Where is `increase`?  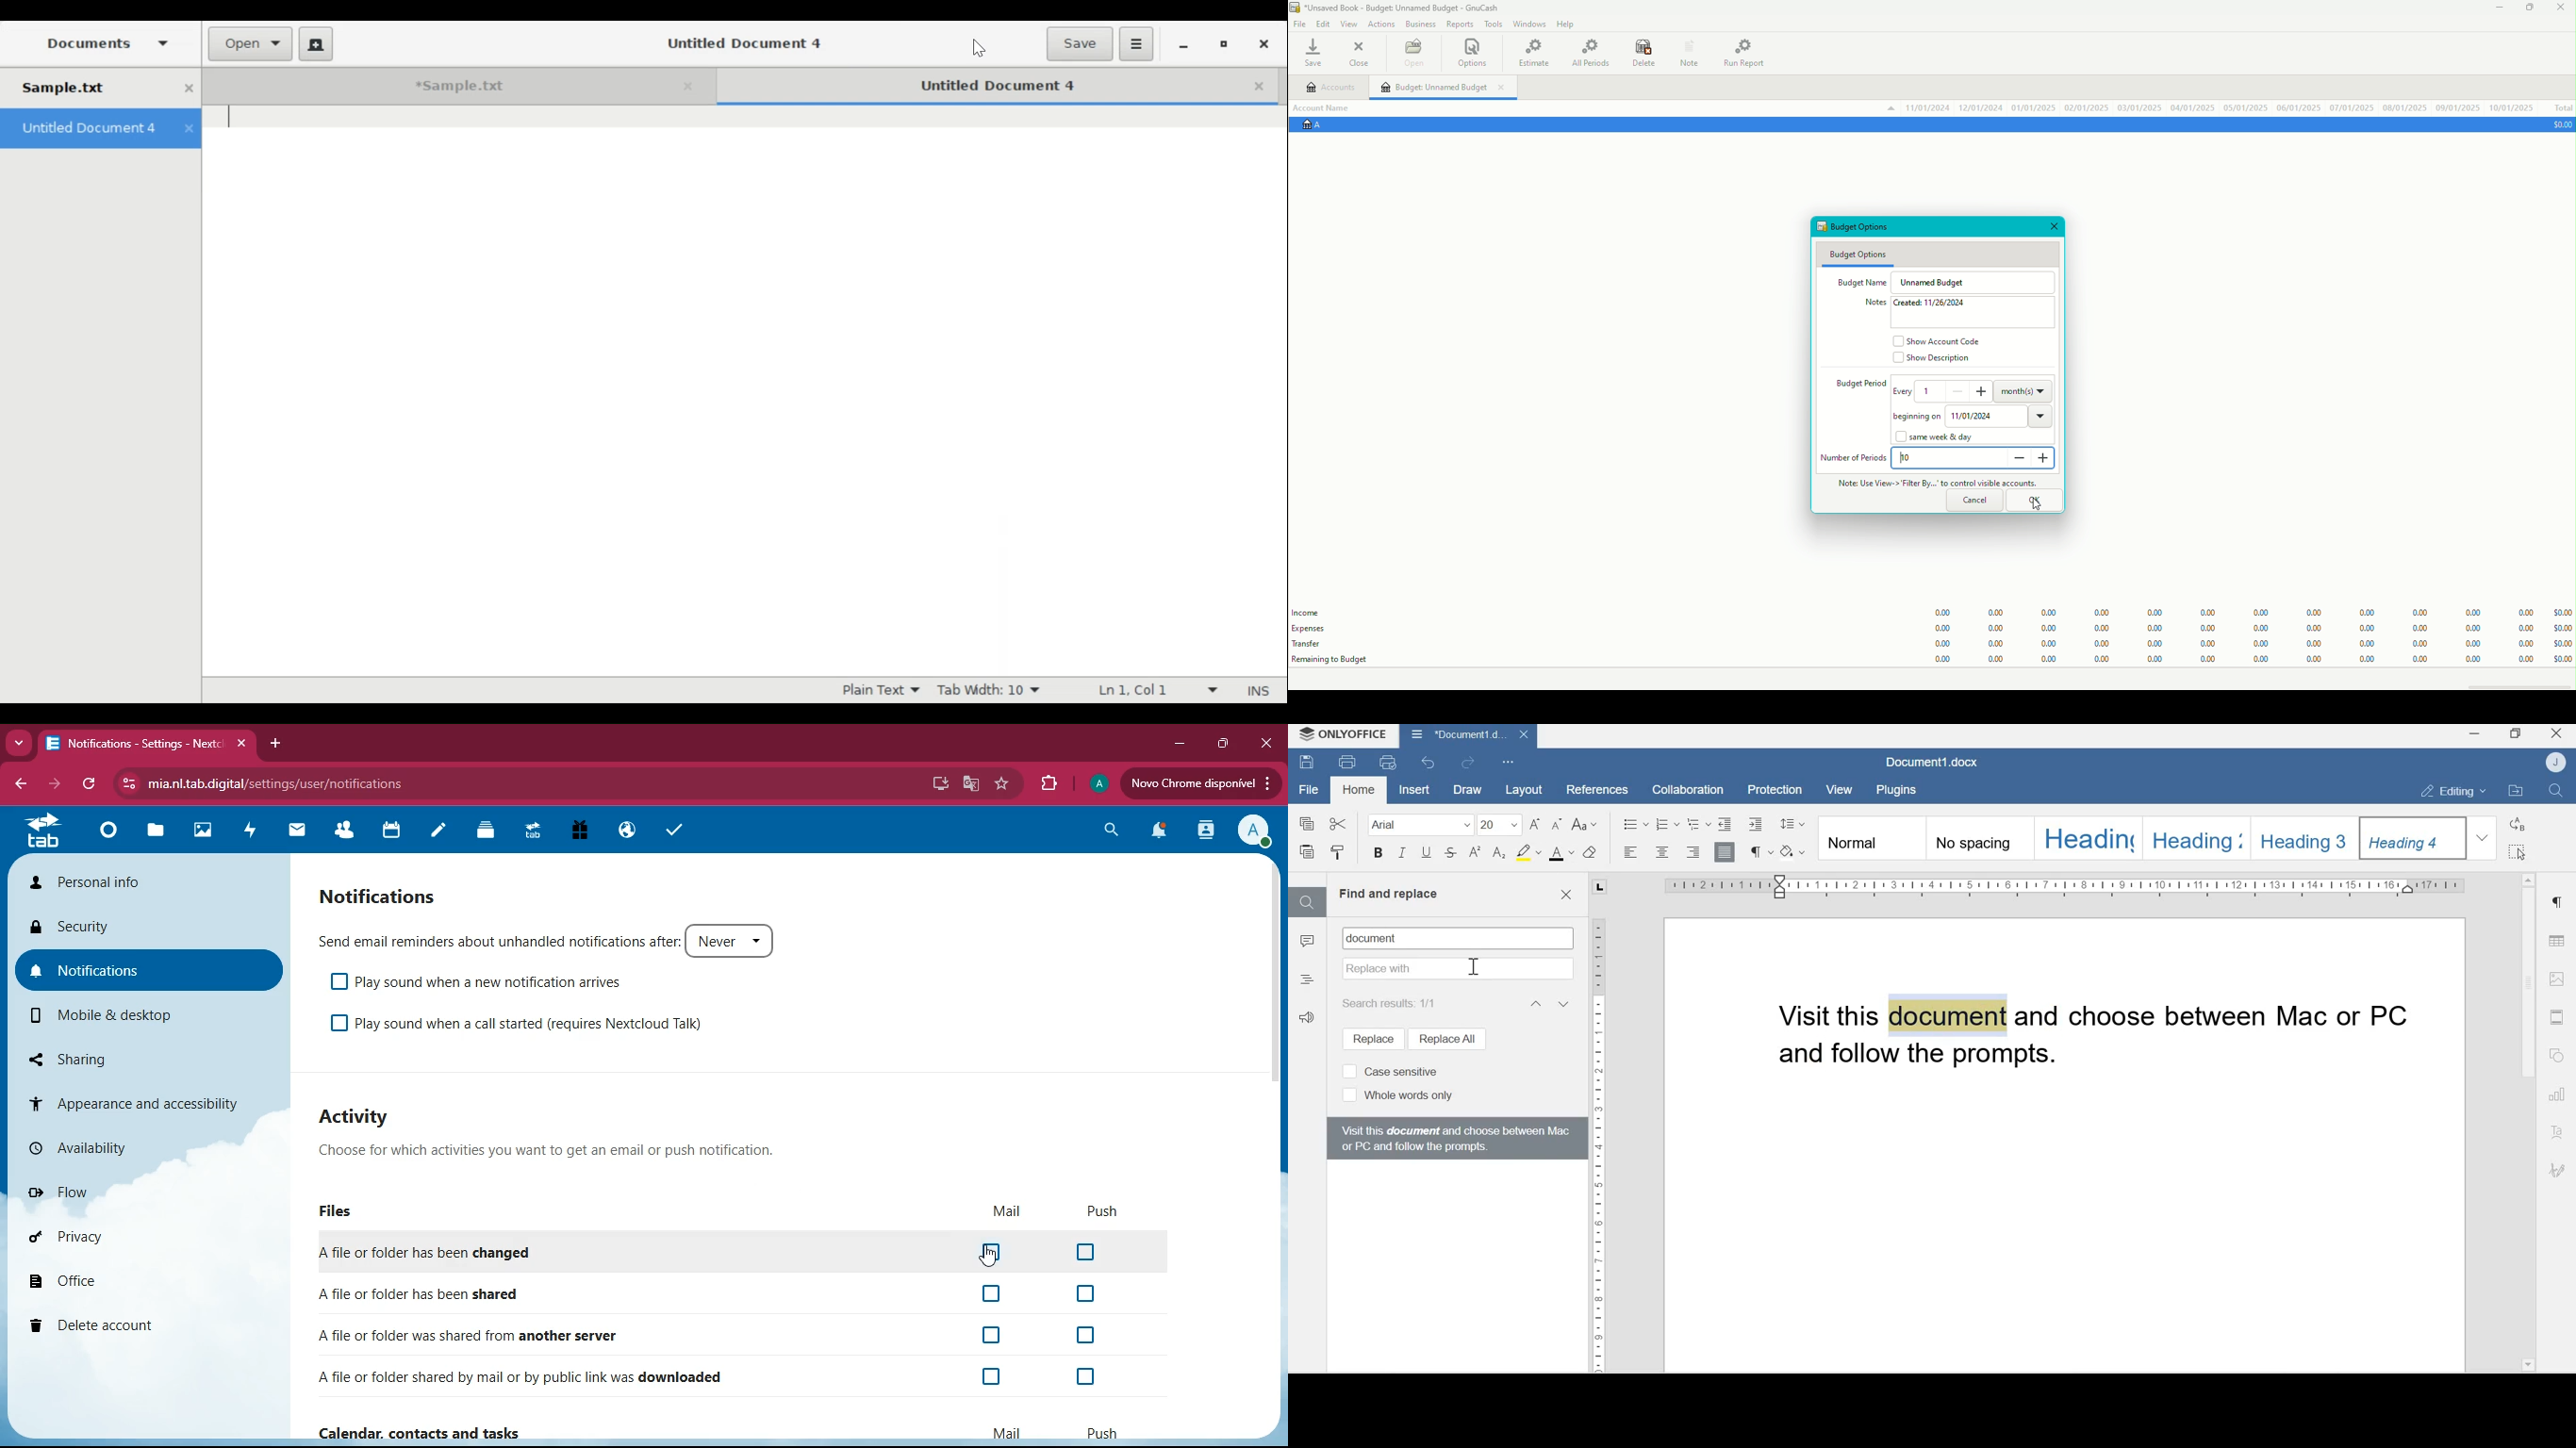 increase is located at coordinates (2046, 463).